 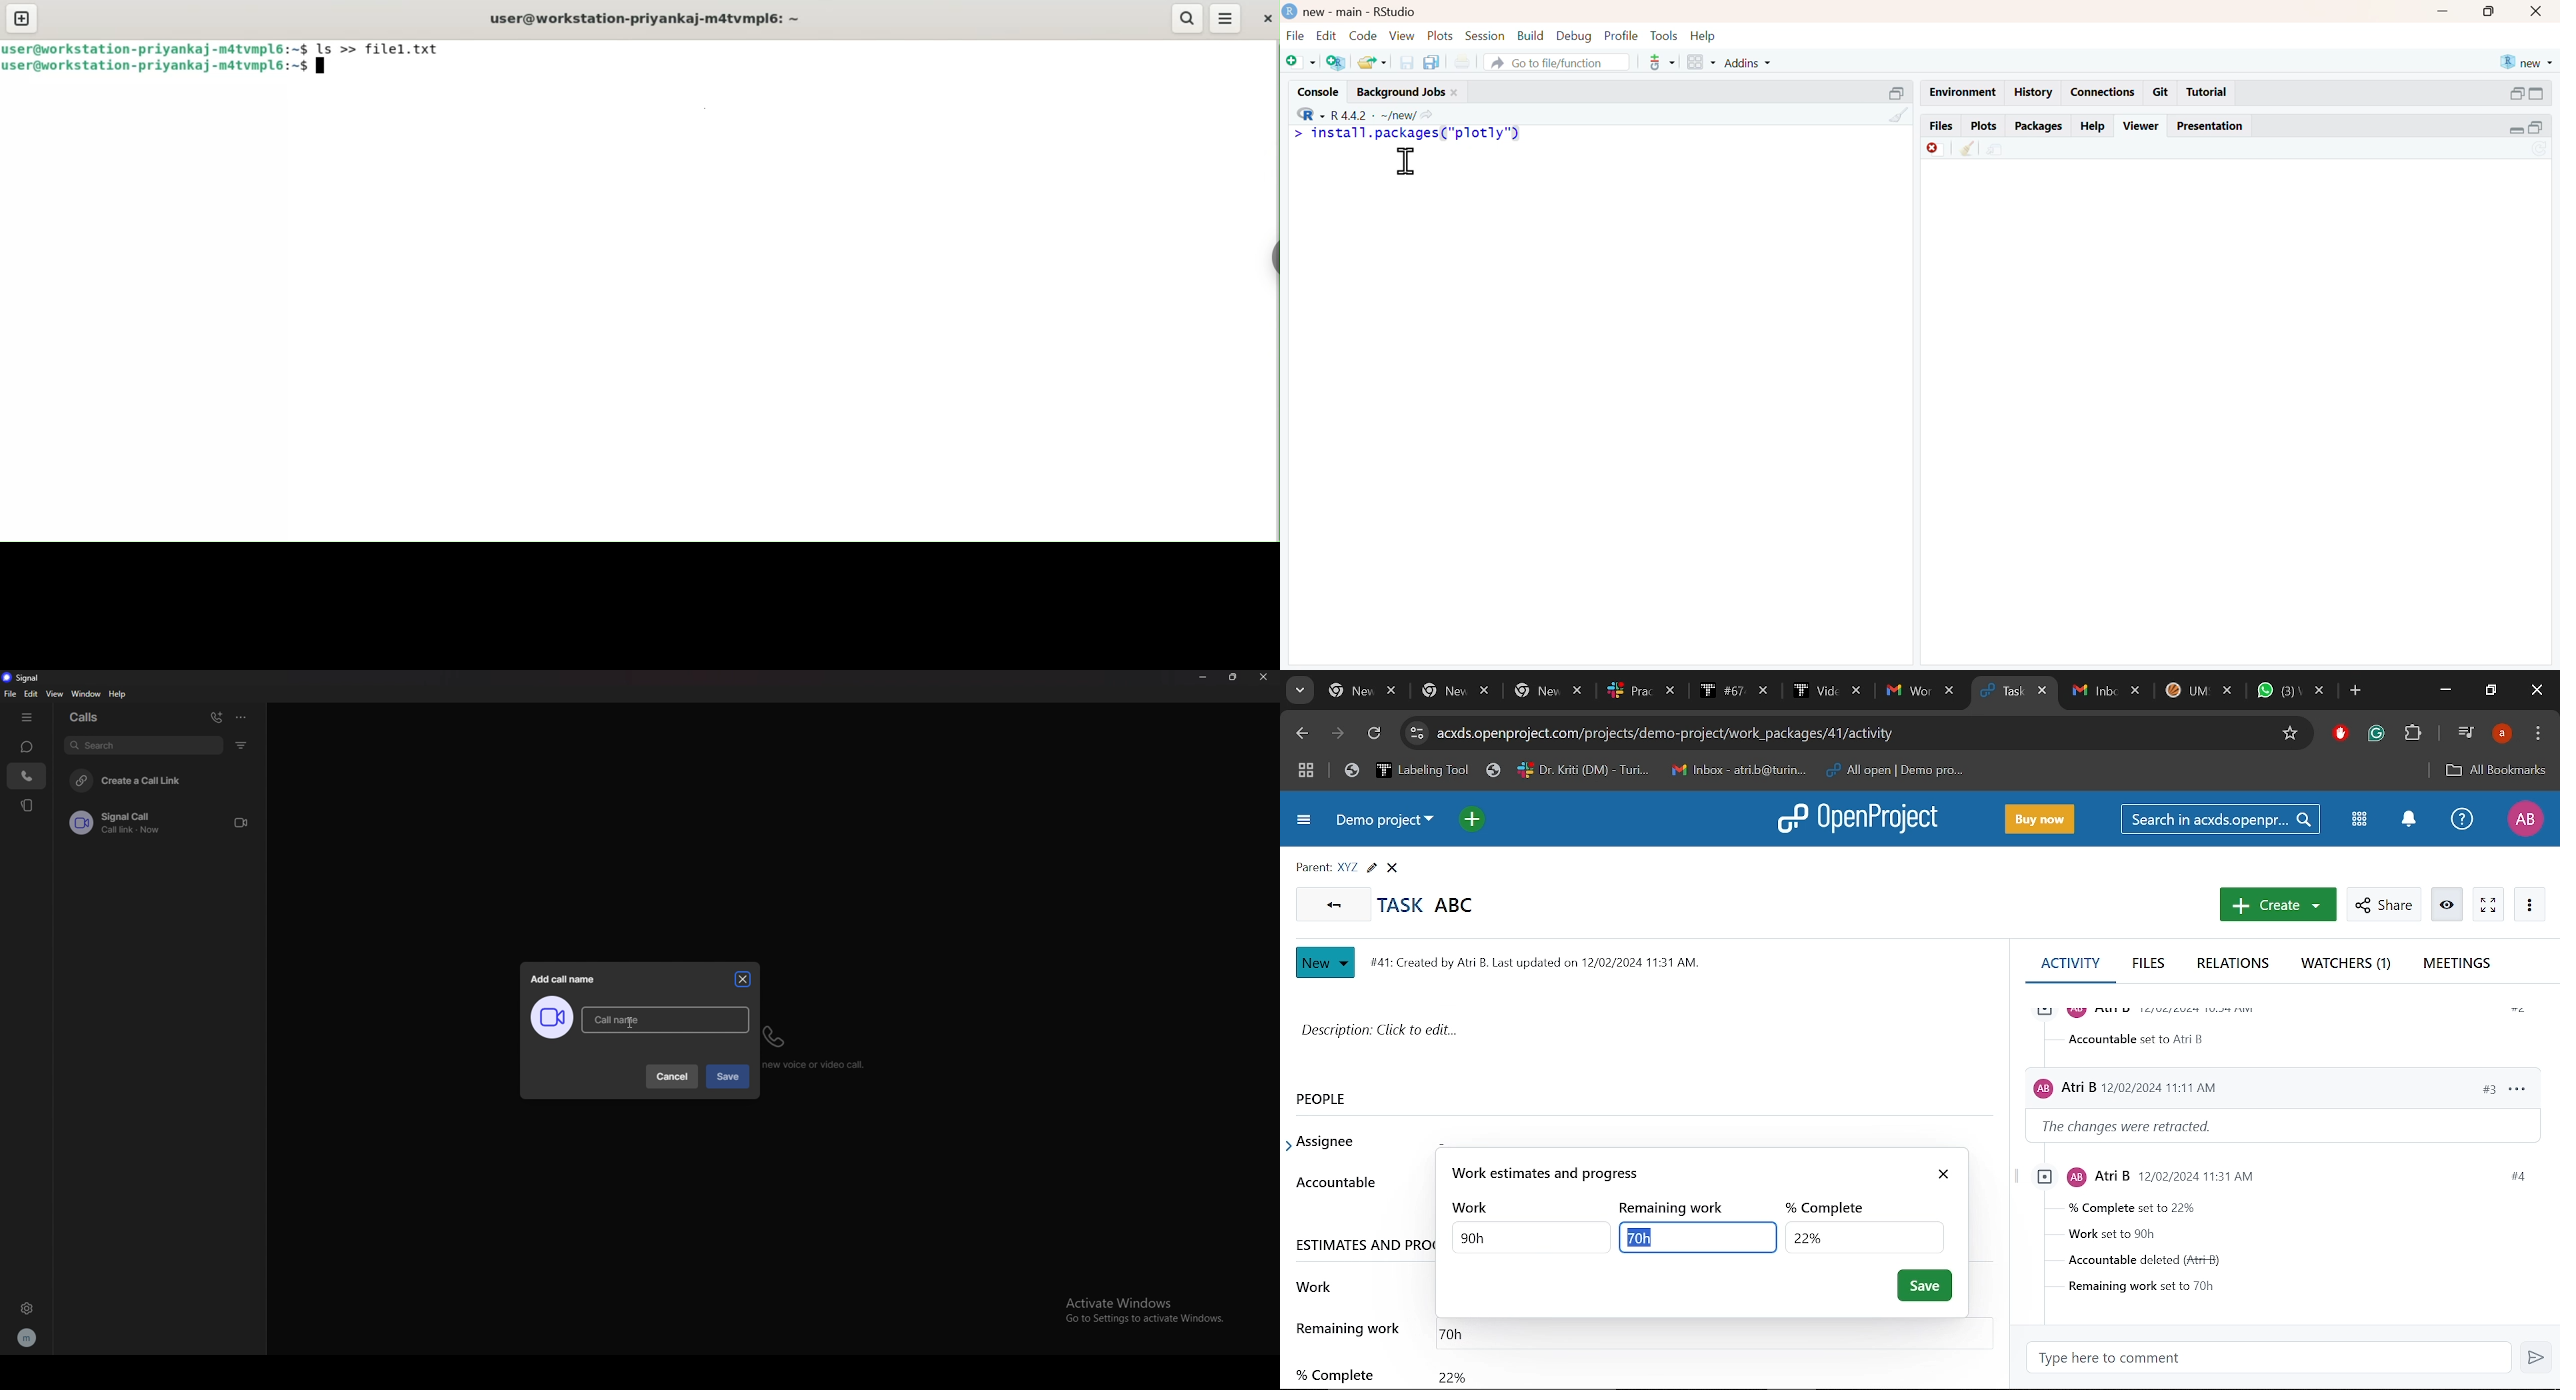 What do you see at coordinates (1288, 10) in the screenshot?
I see `logo` at bounding box center [1288, 10].